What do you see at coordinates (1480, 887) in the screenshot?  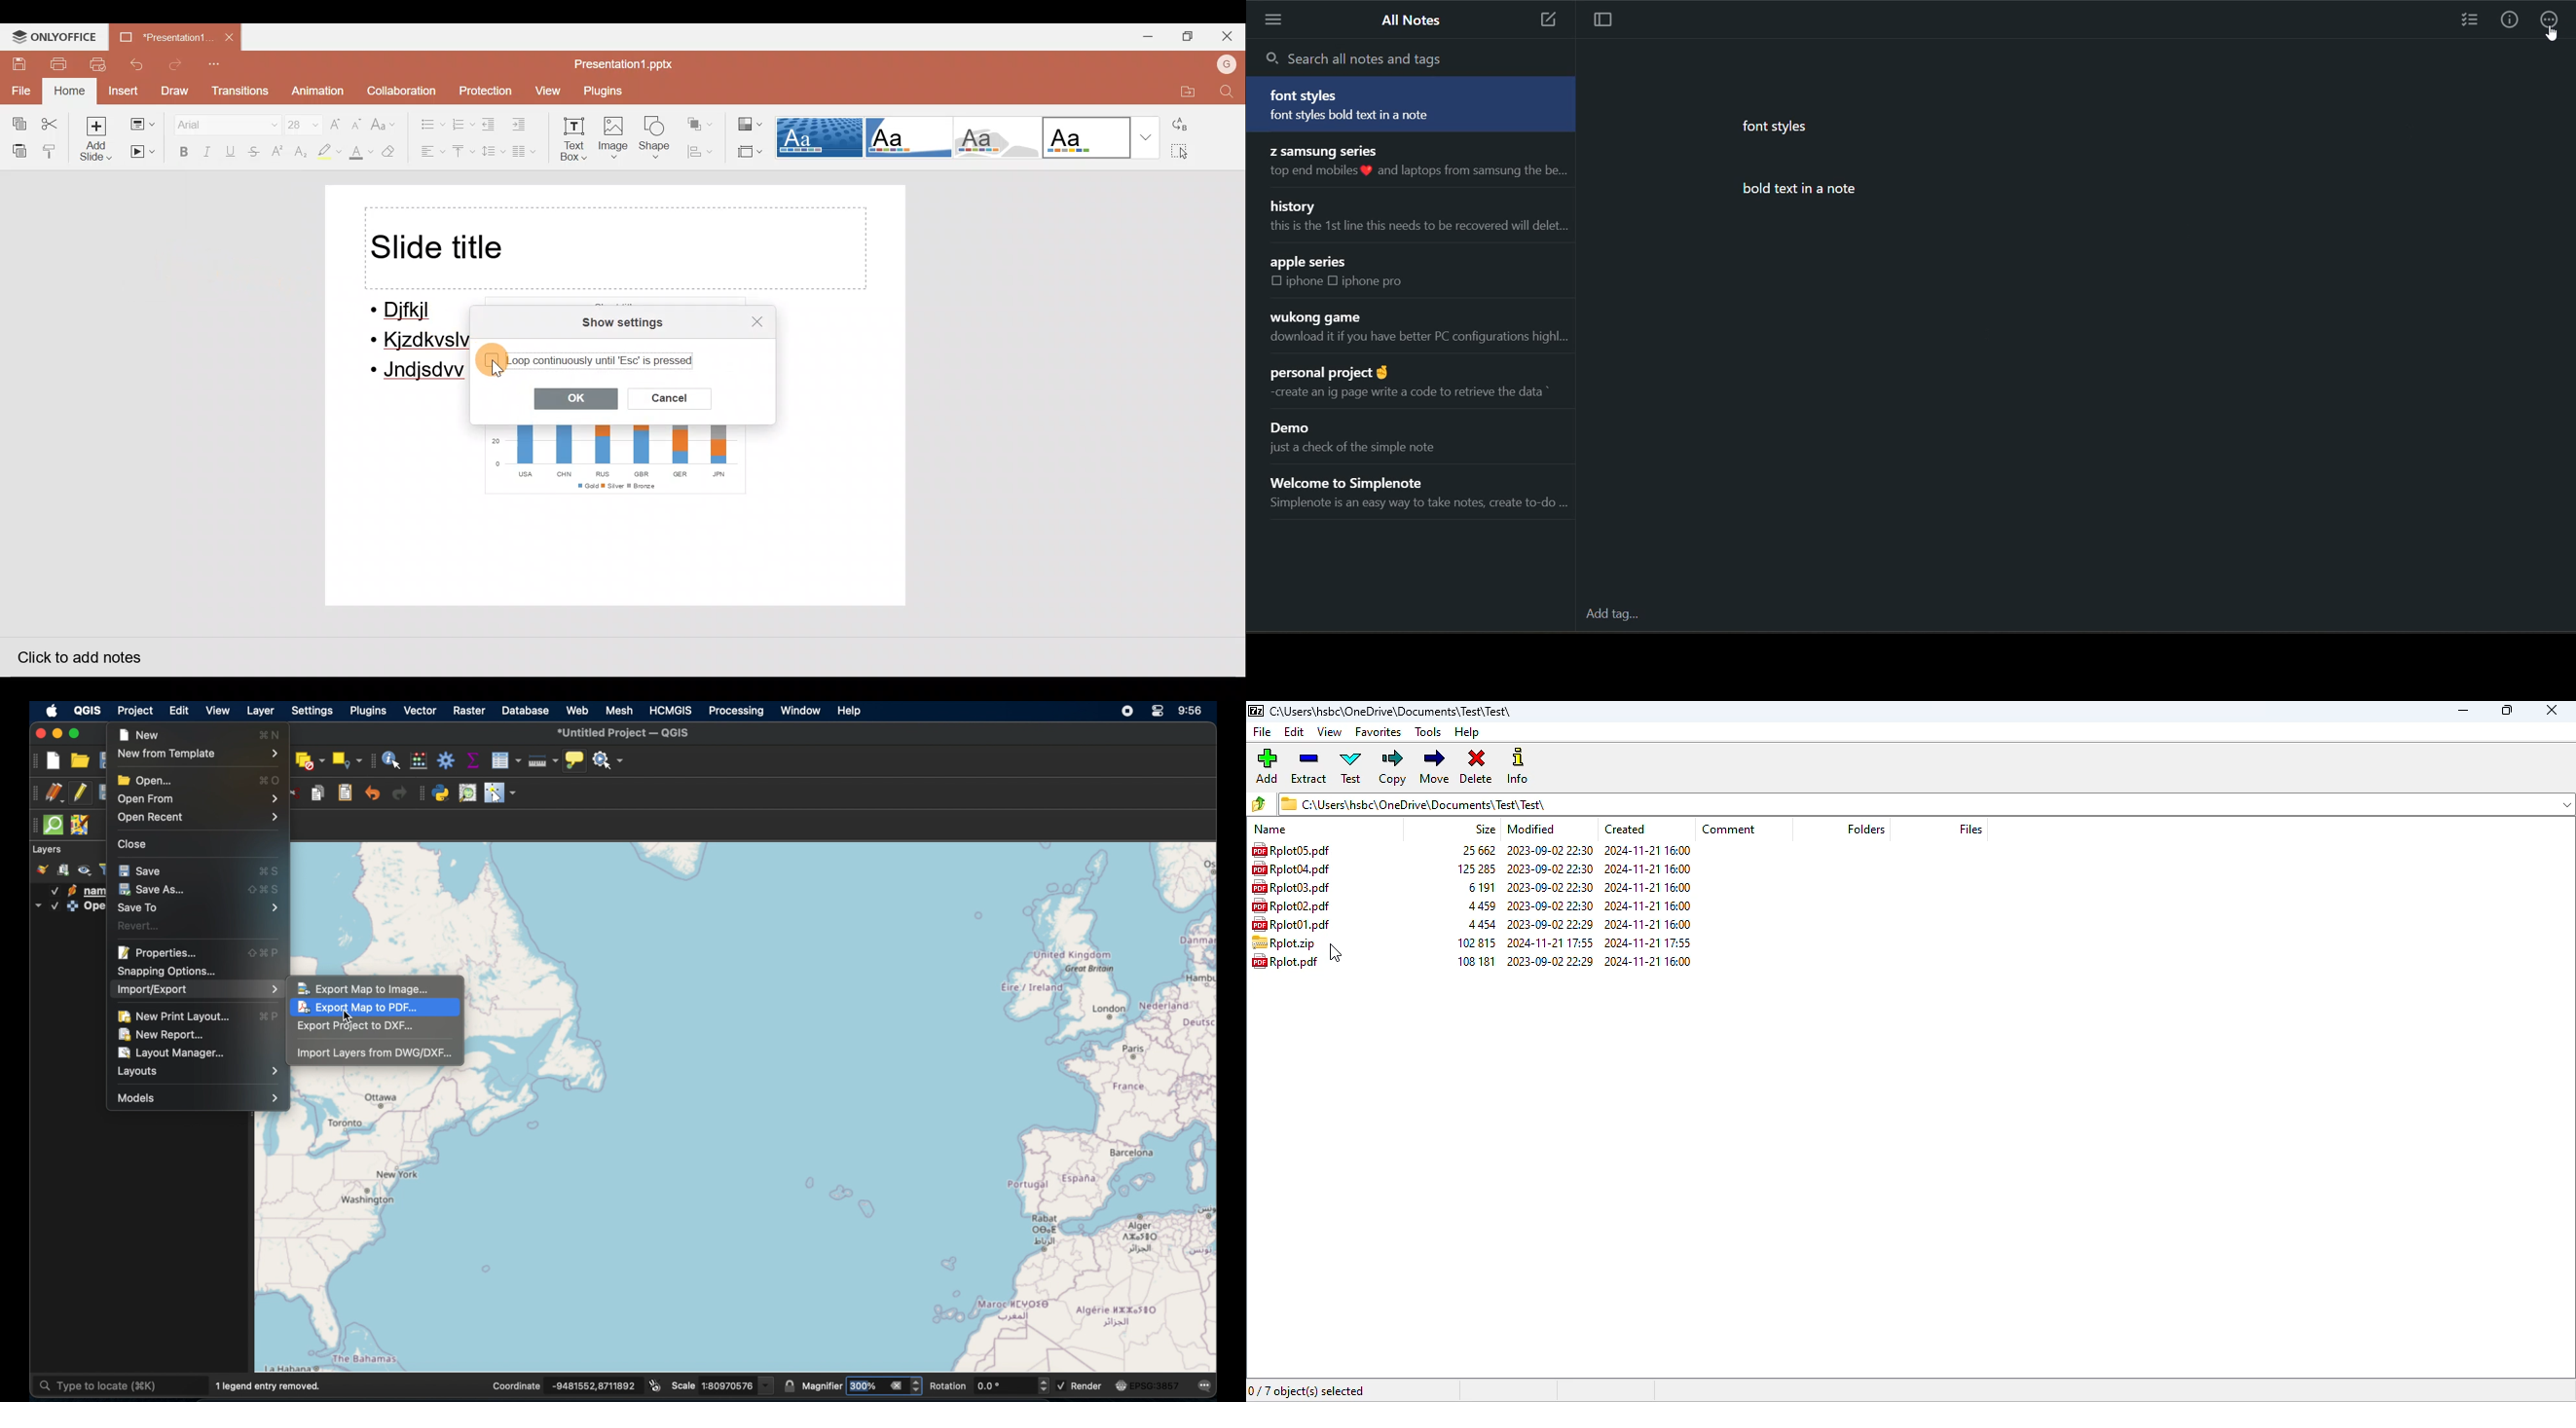 I see `6191` at bounding box center [1480, 887].